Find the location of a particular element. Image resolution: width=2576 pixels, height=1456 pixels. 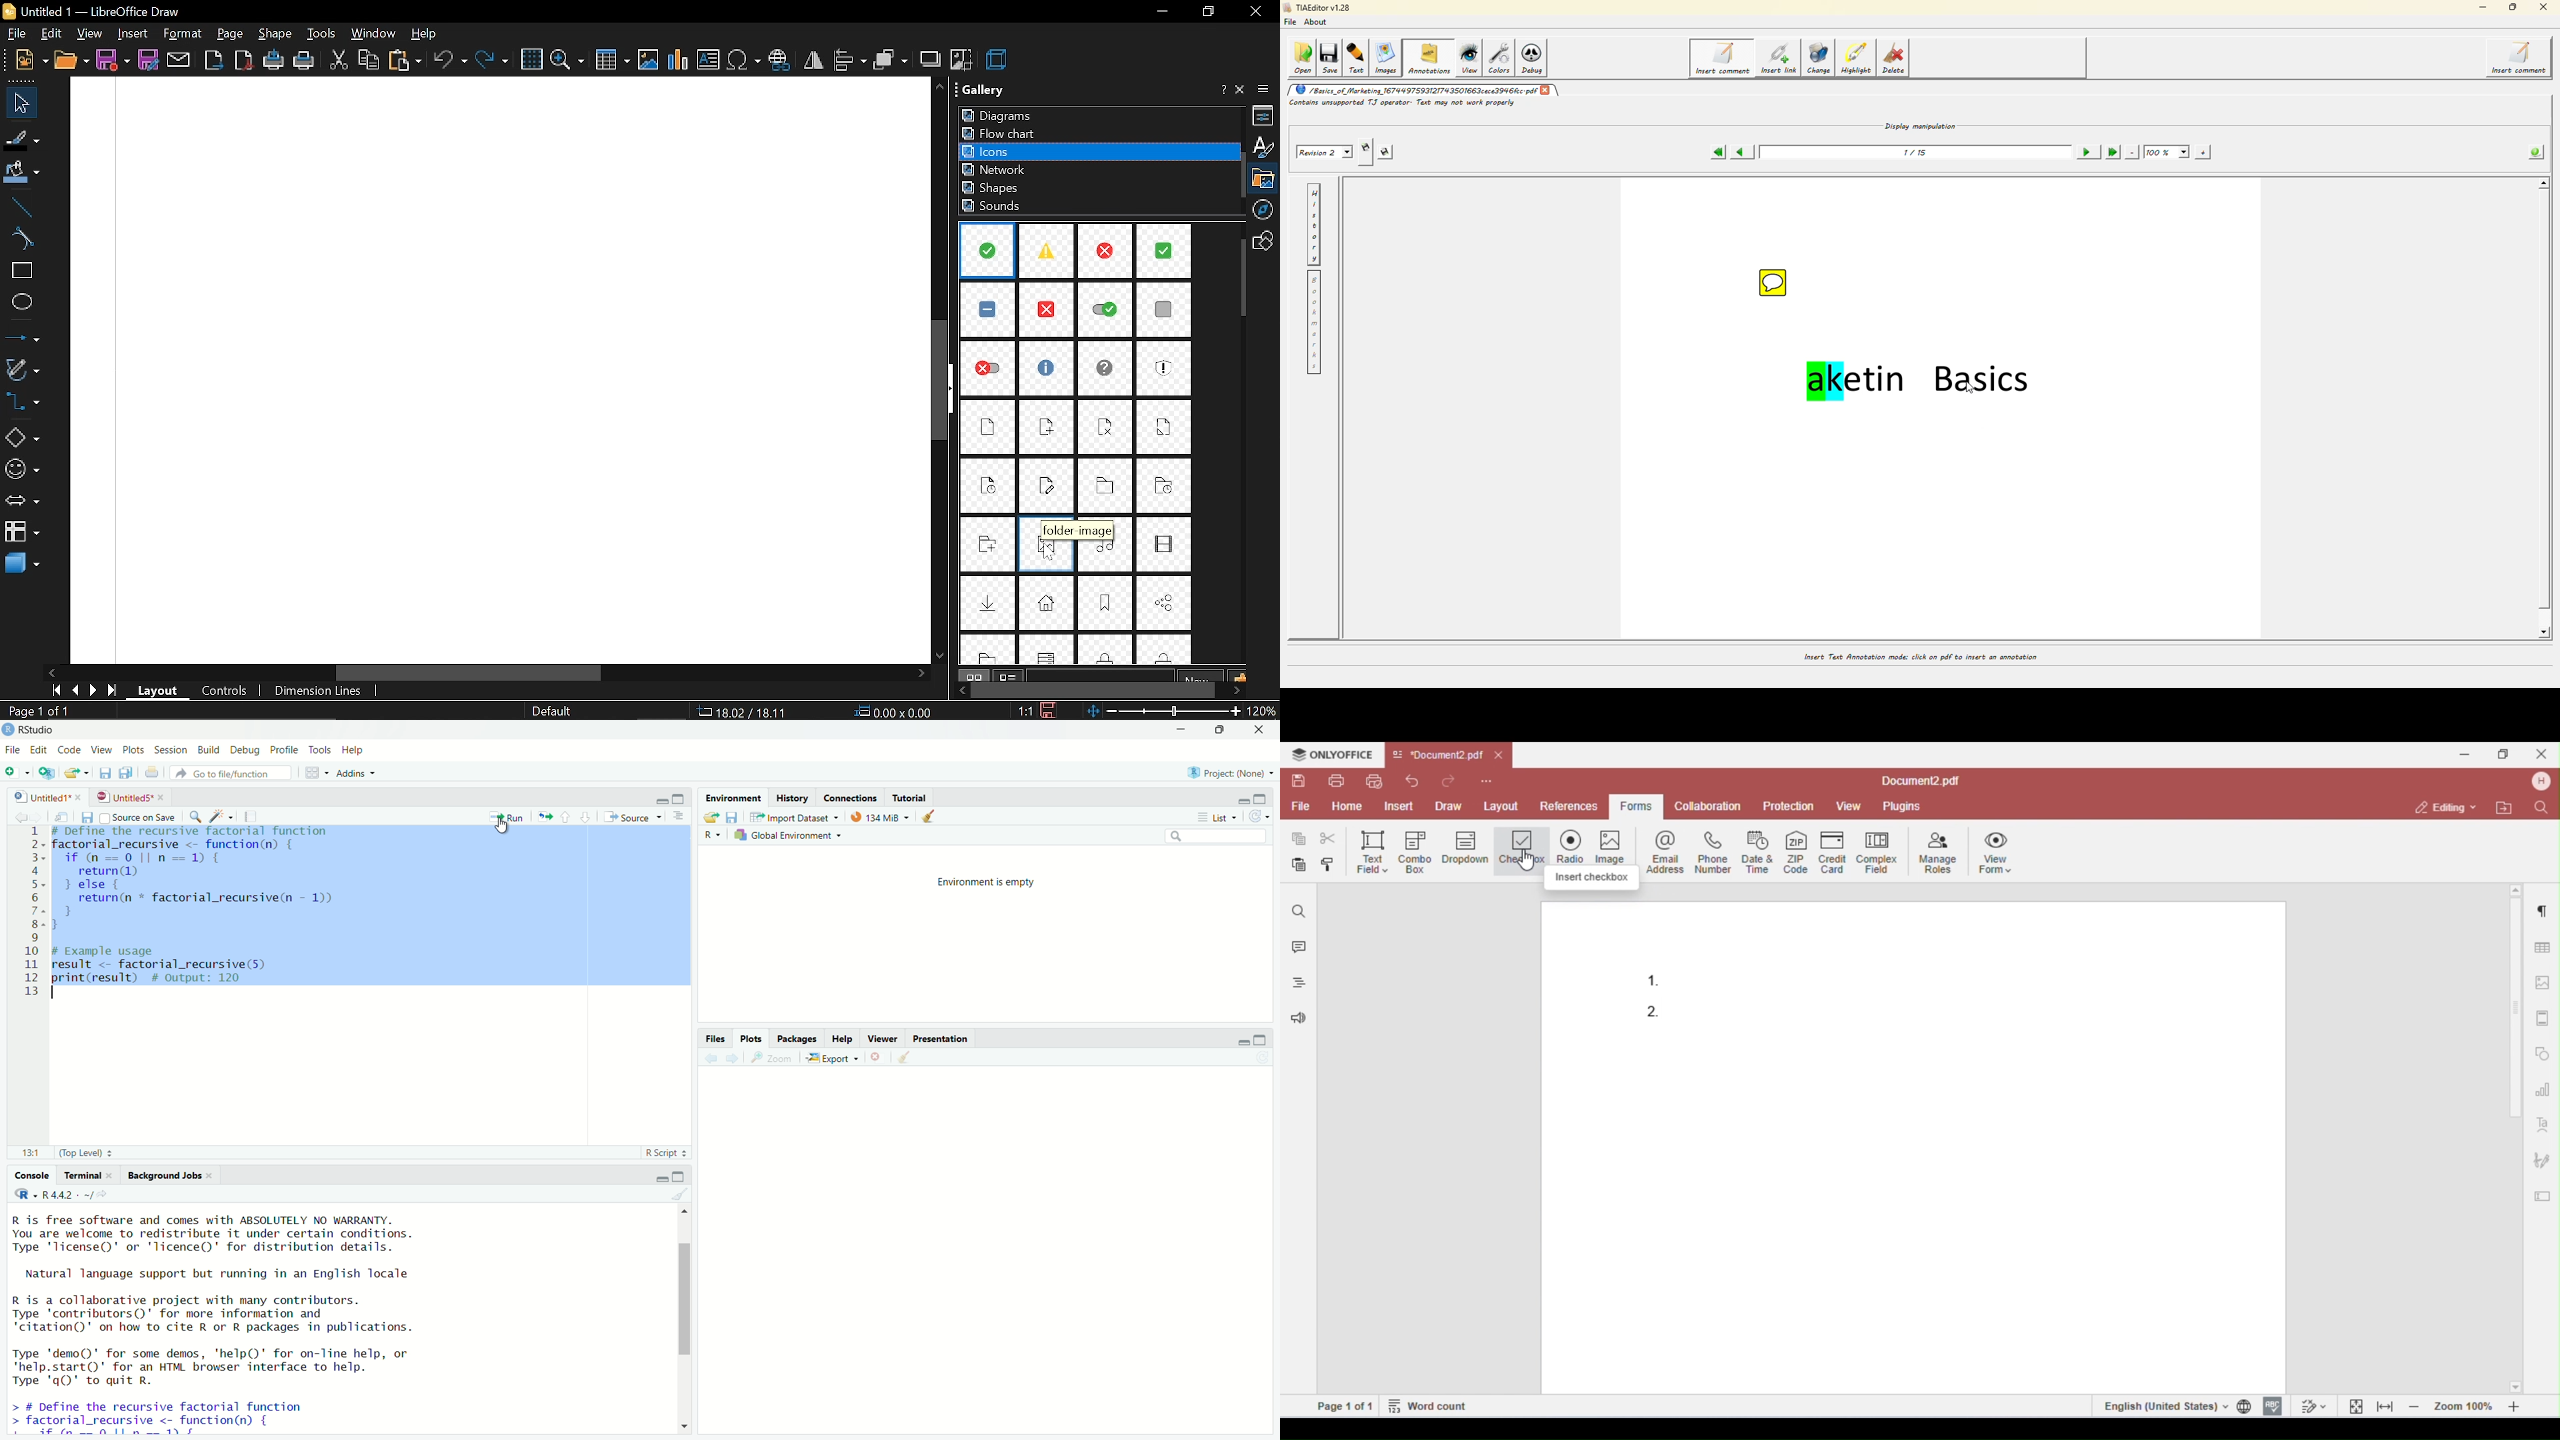

Down is located at coordinates (683, 1428).